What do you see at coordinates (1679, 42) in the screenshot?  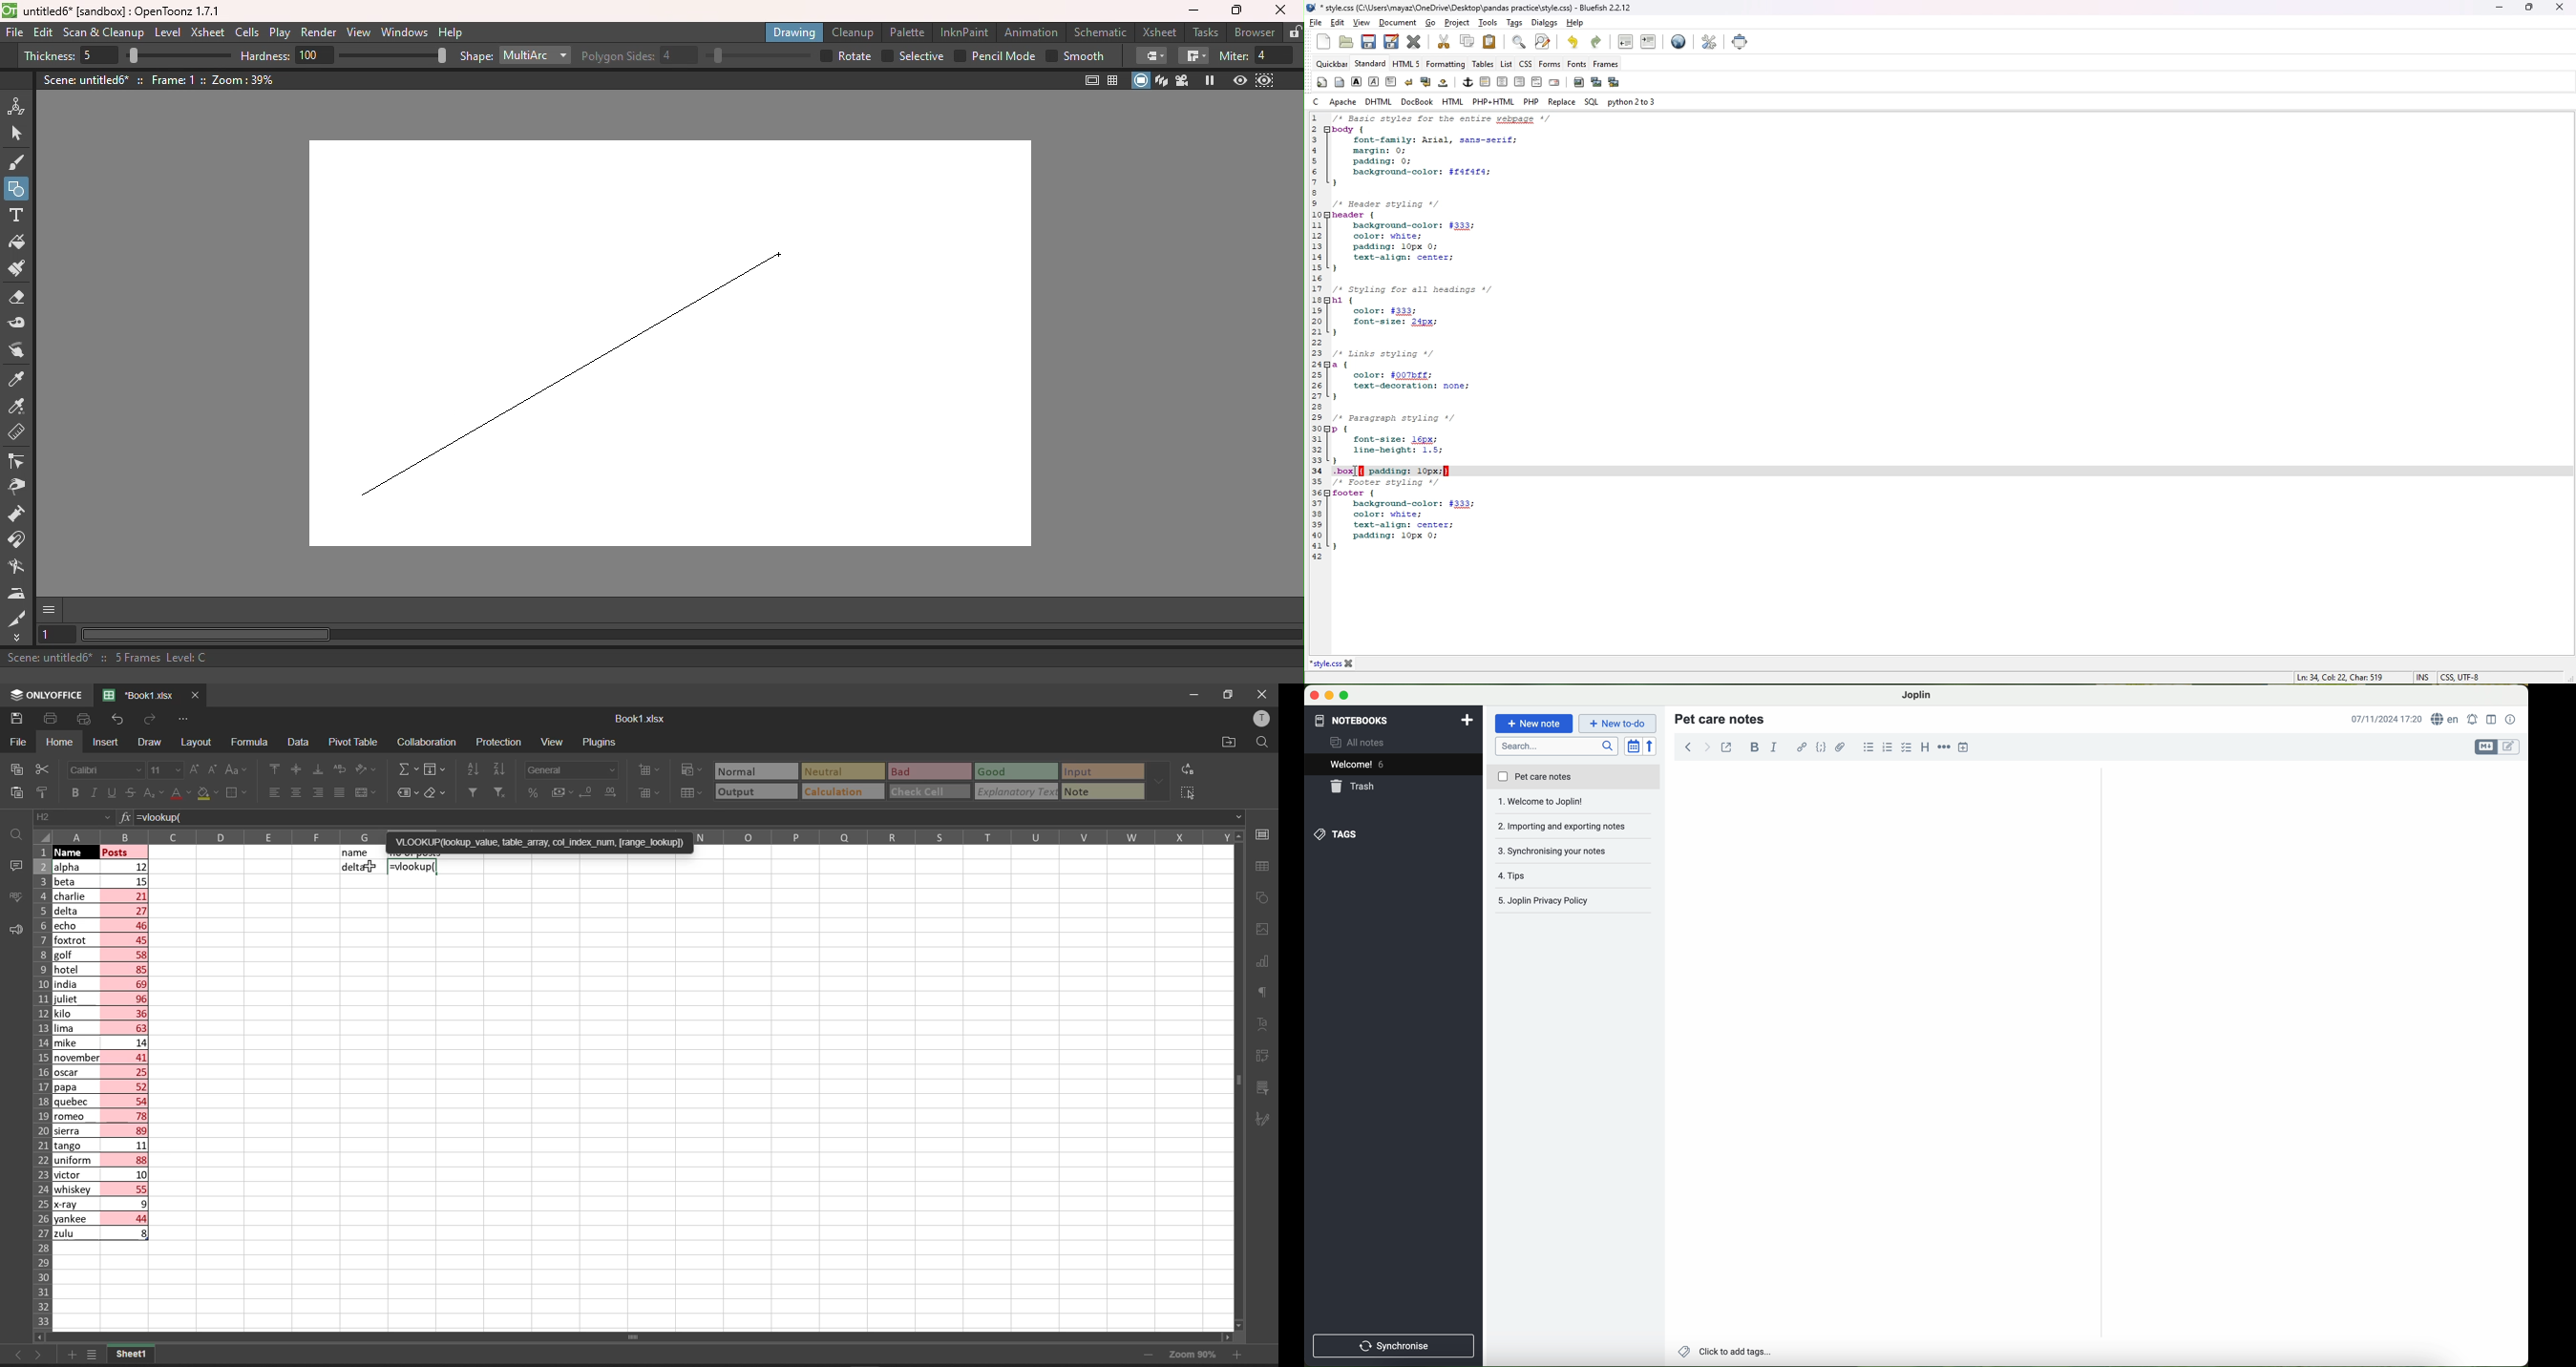 I see `web preview` at bounding box center [1679, 42].